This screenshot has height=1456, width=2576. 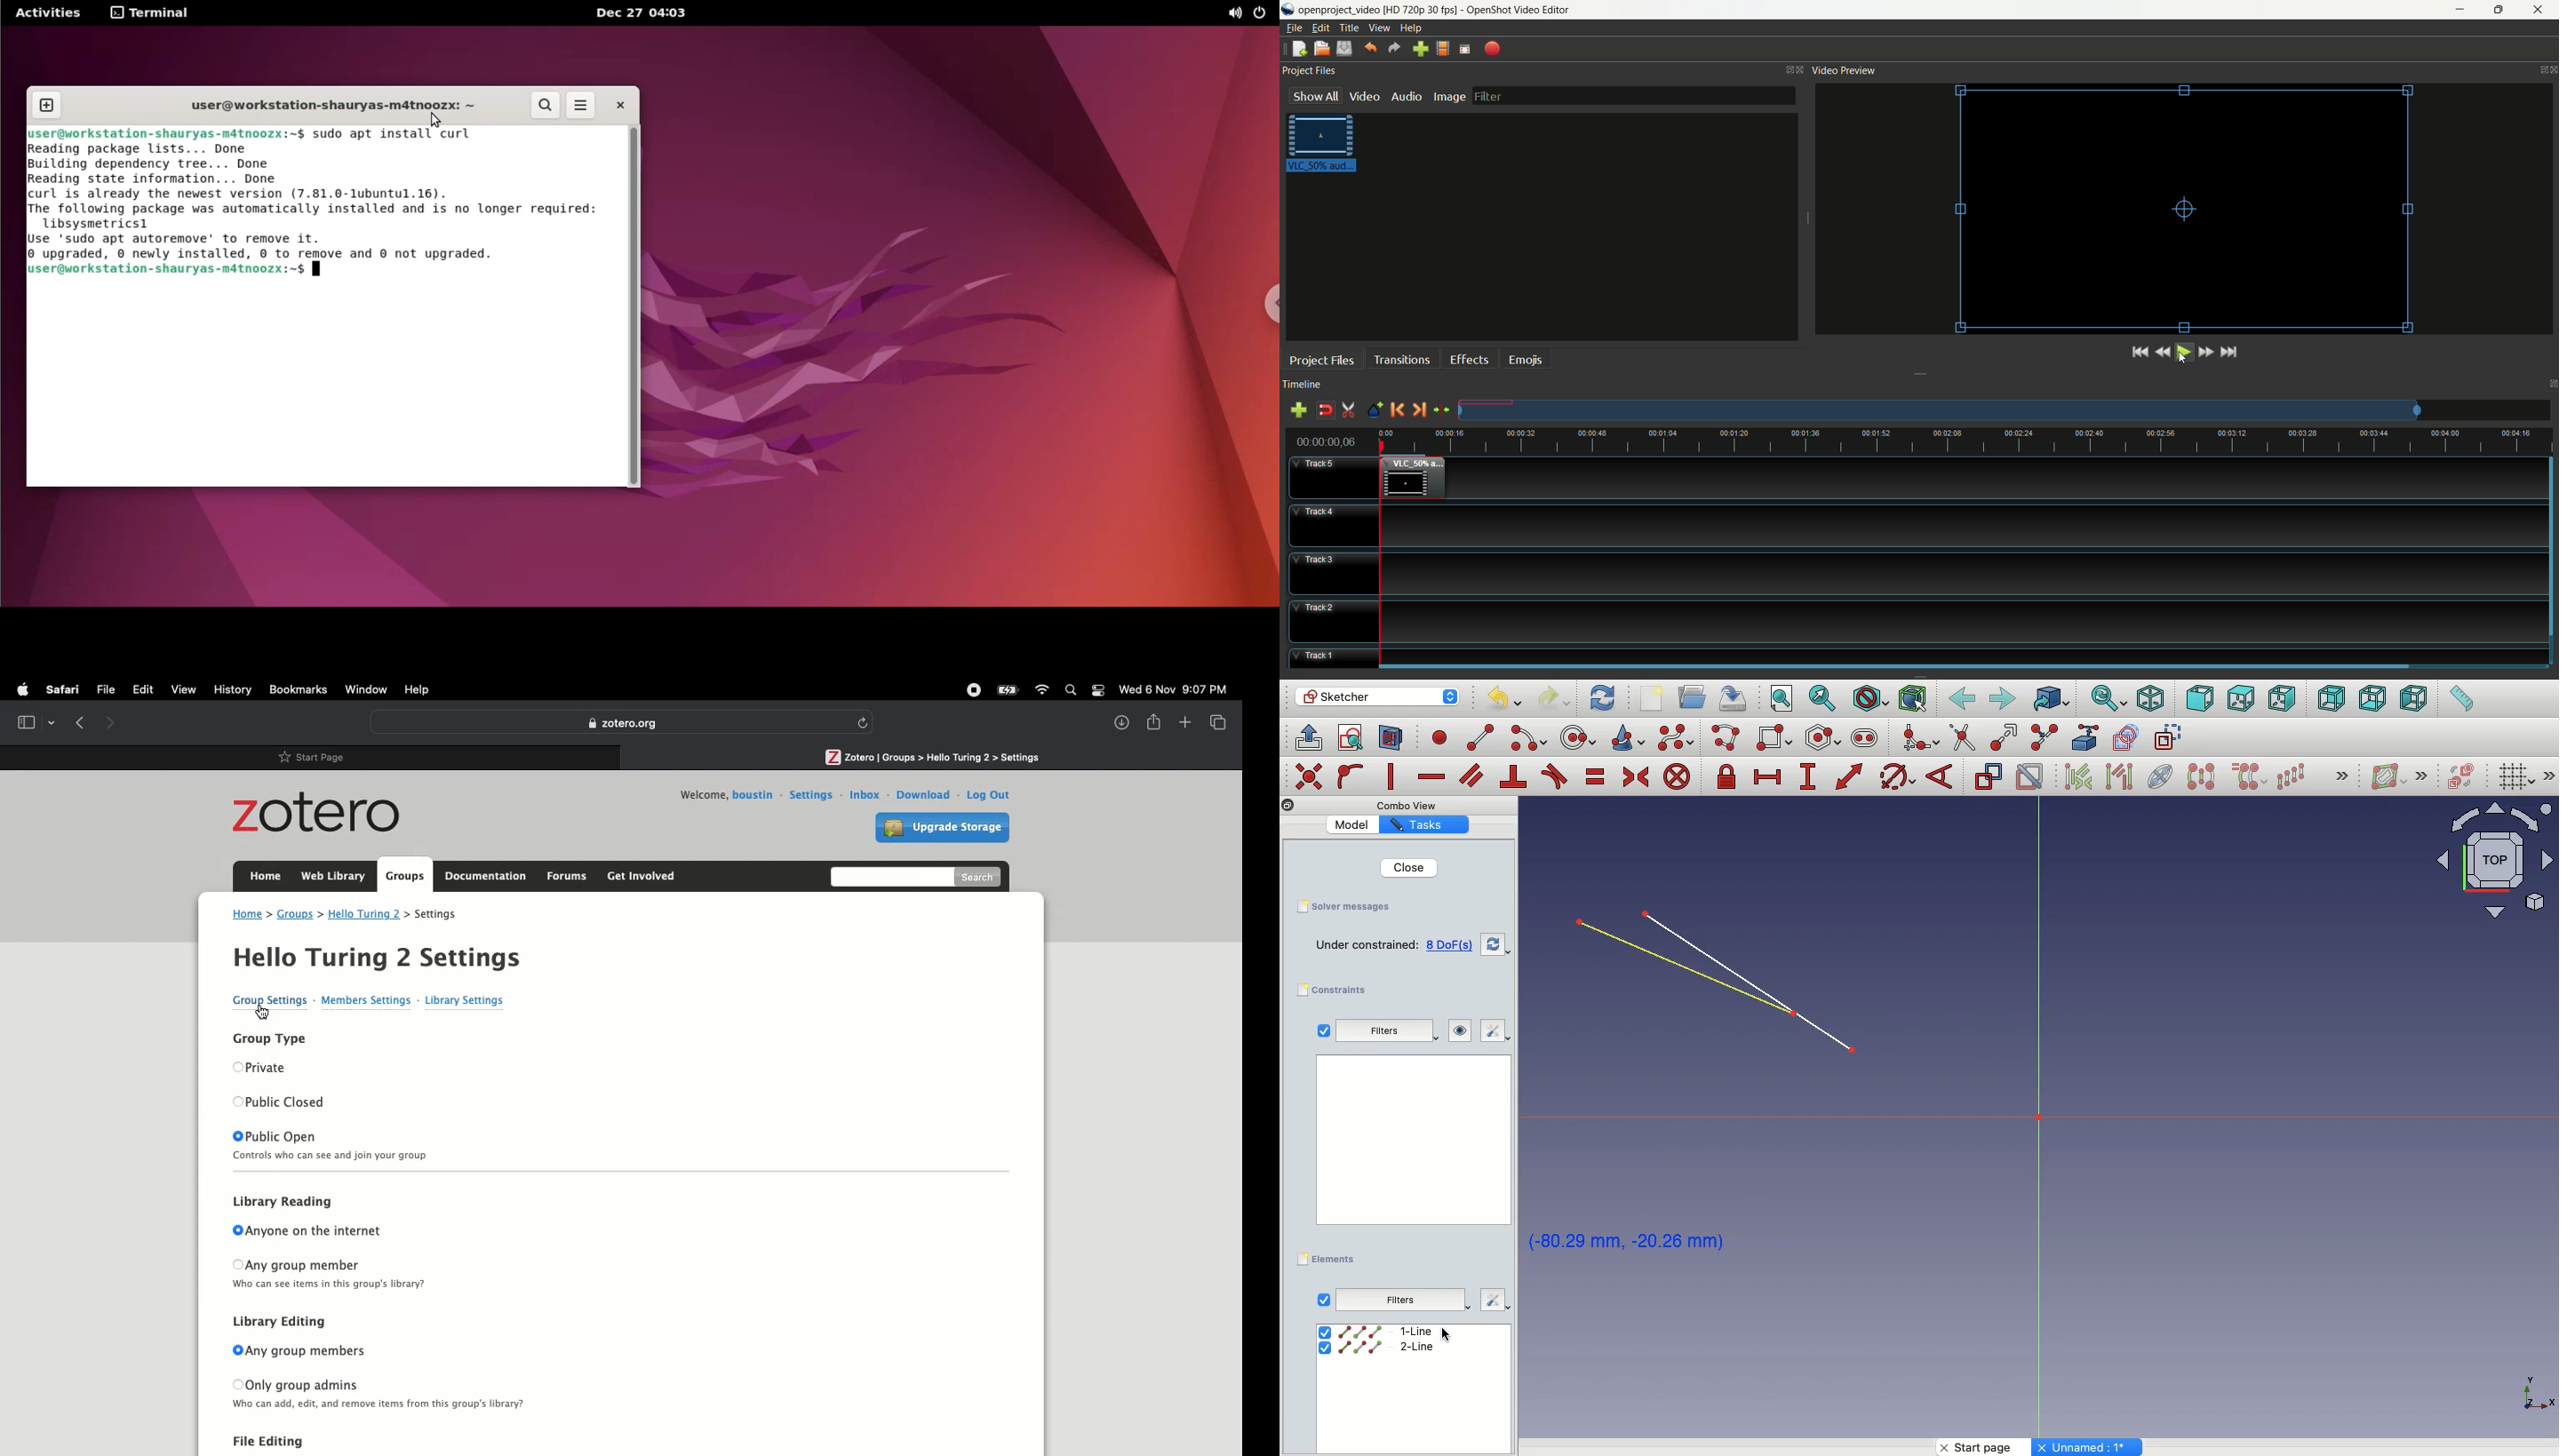 I want to click on play, so click(x=2182, y=352).